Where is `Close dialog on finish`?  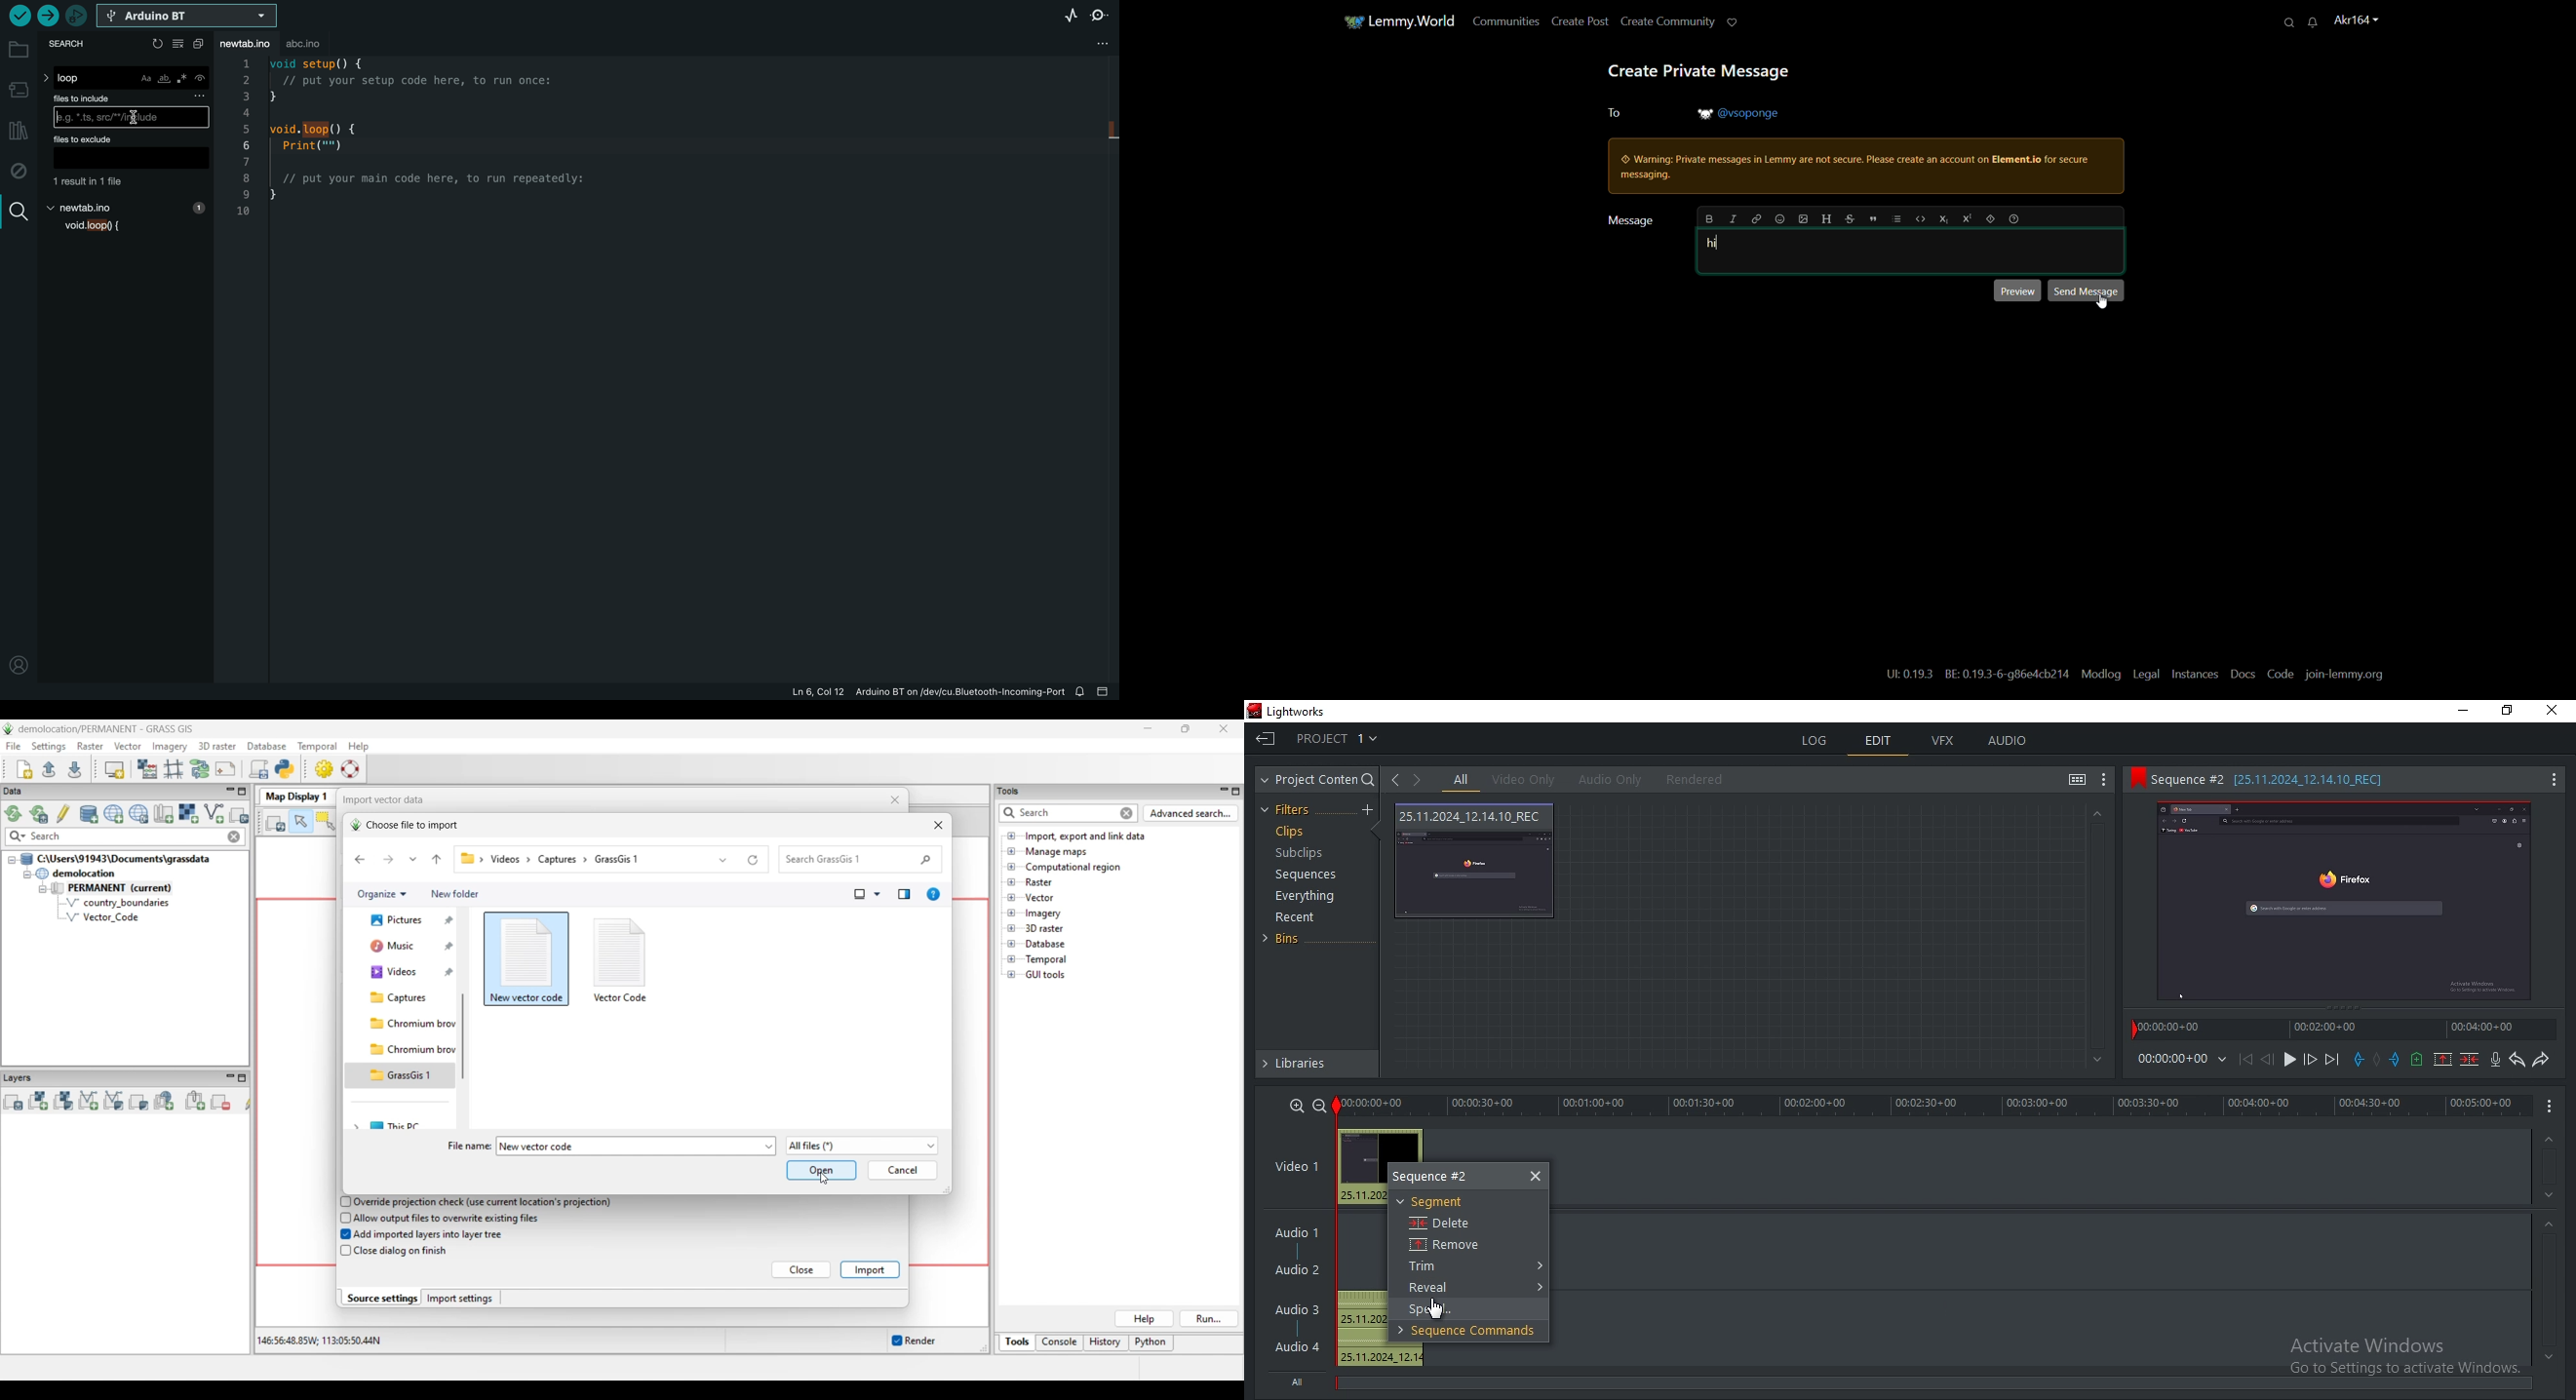 Close dialog on finish is located at coordinates (402, 1251).